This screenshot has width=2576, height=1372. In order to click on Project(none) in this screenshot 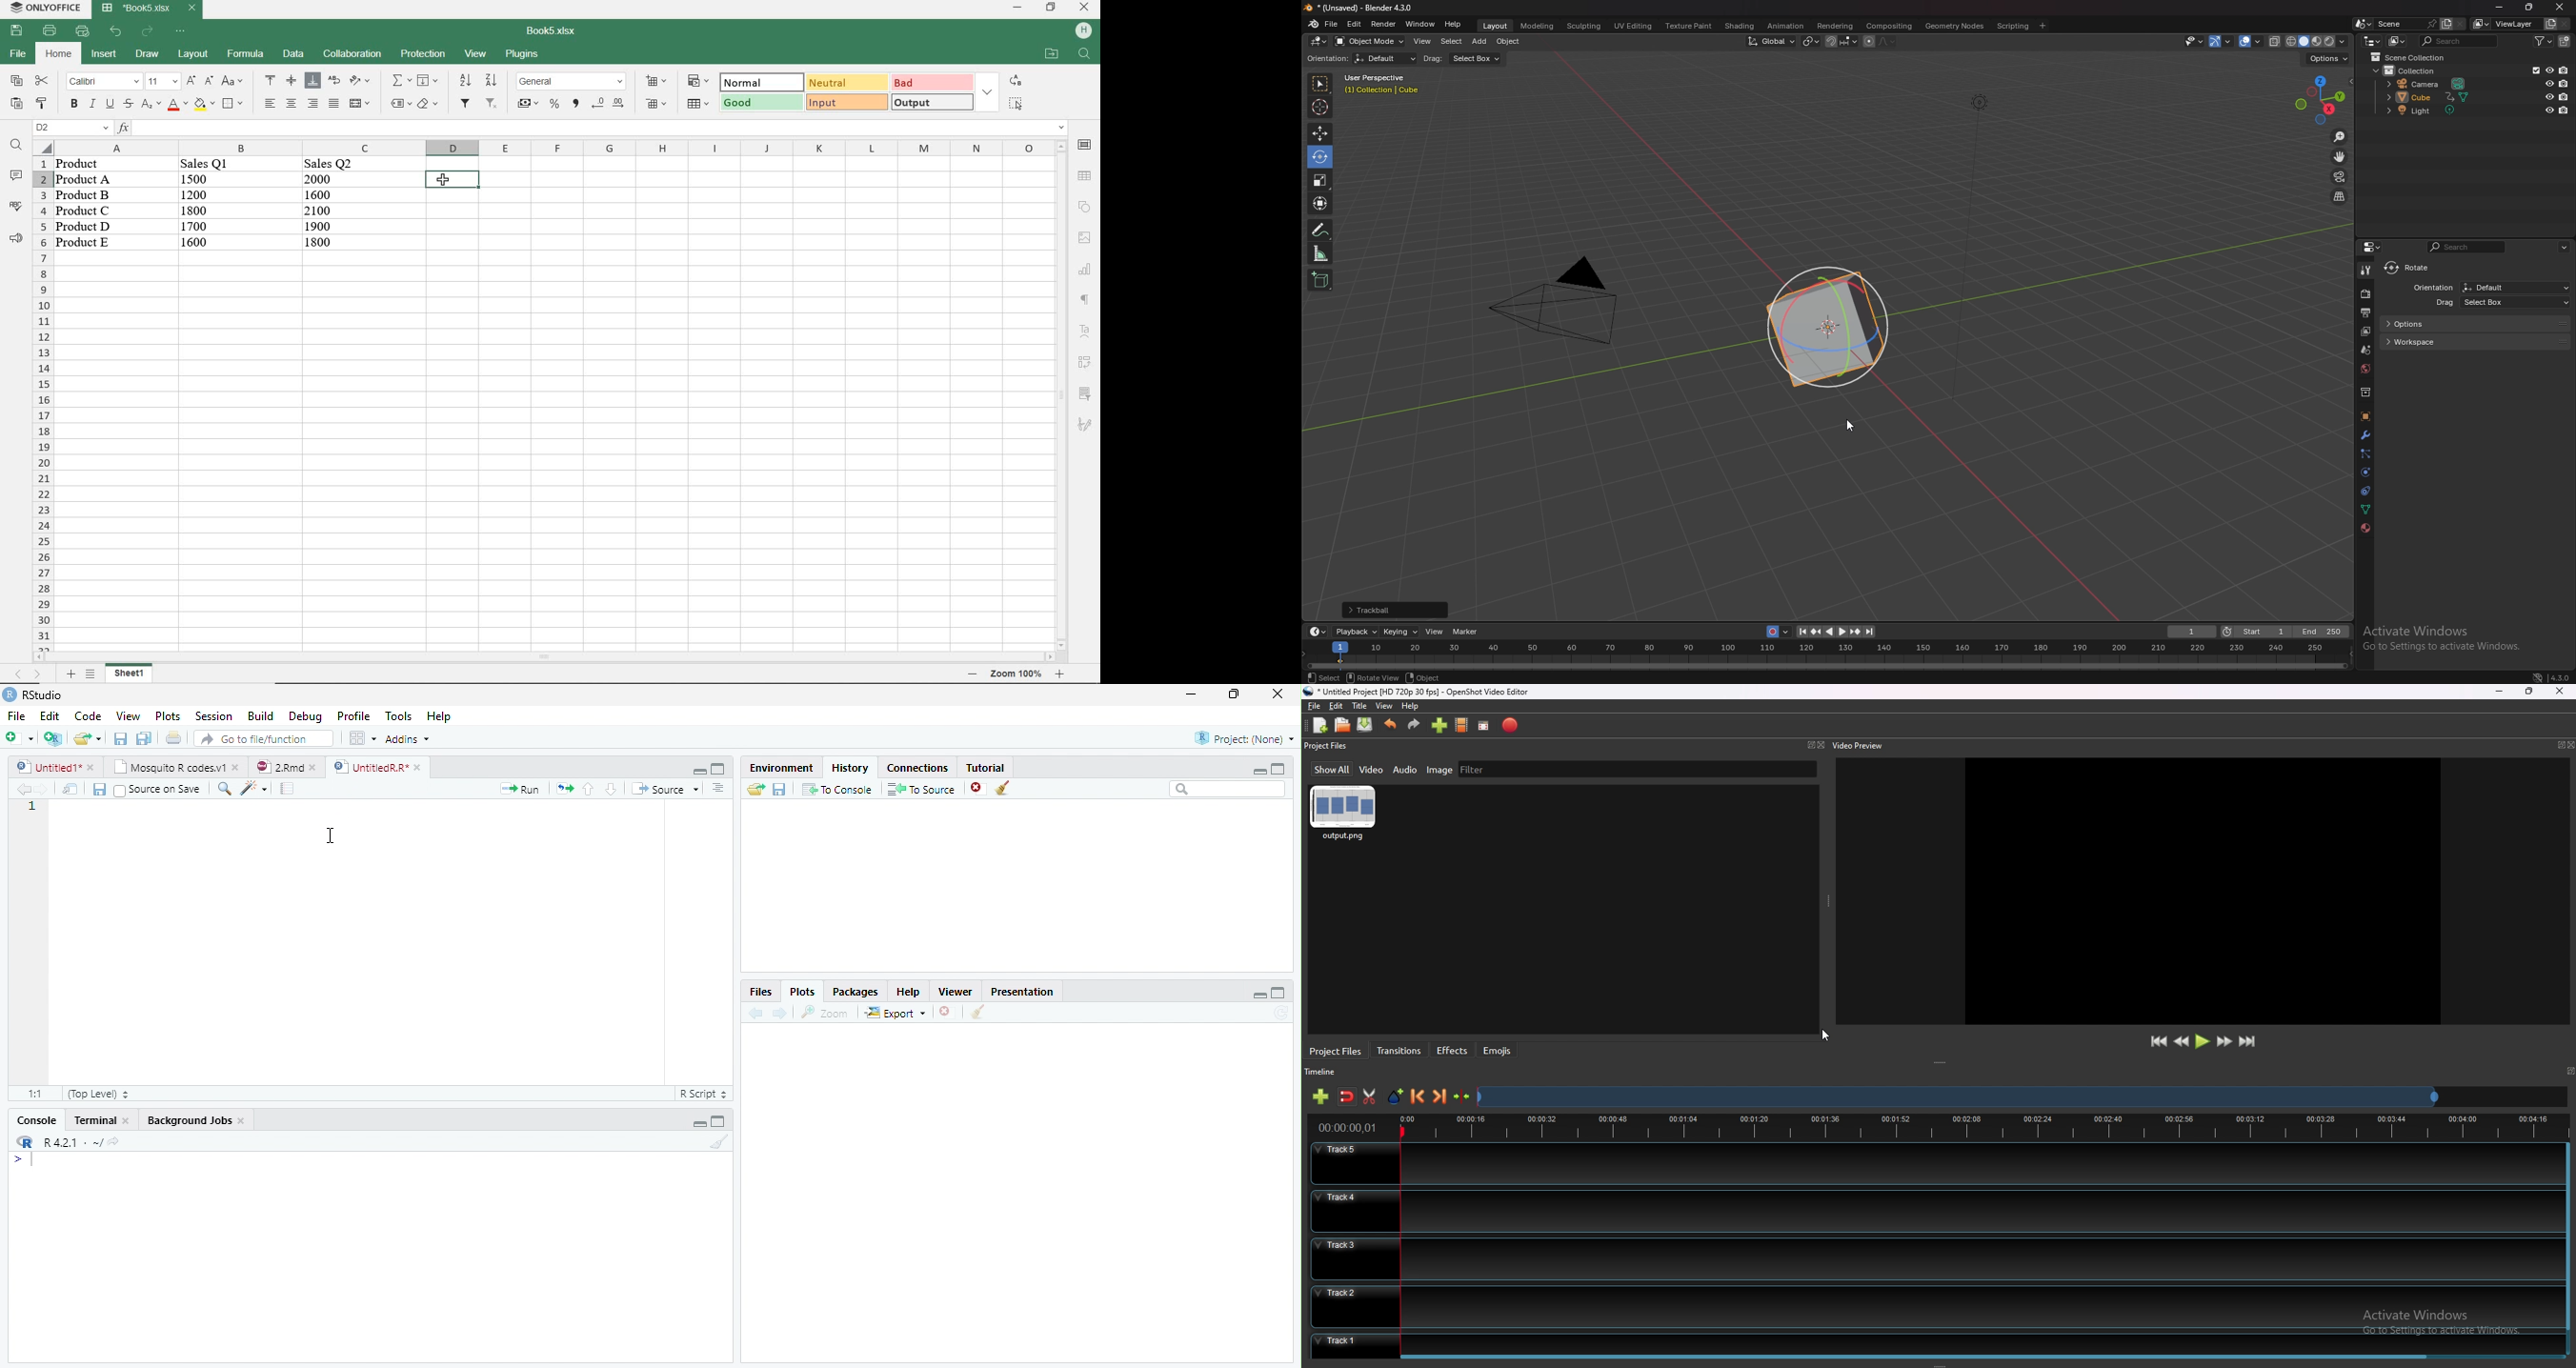, I will do `click(1243, 737)`.